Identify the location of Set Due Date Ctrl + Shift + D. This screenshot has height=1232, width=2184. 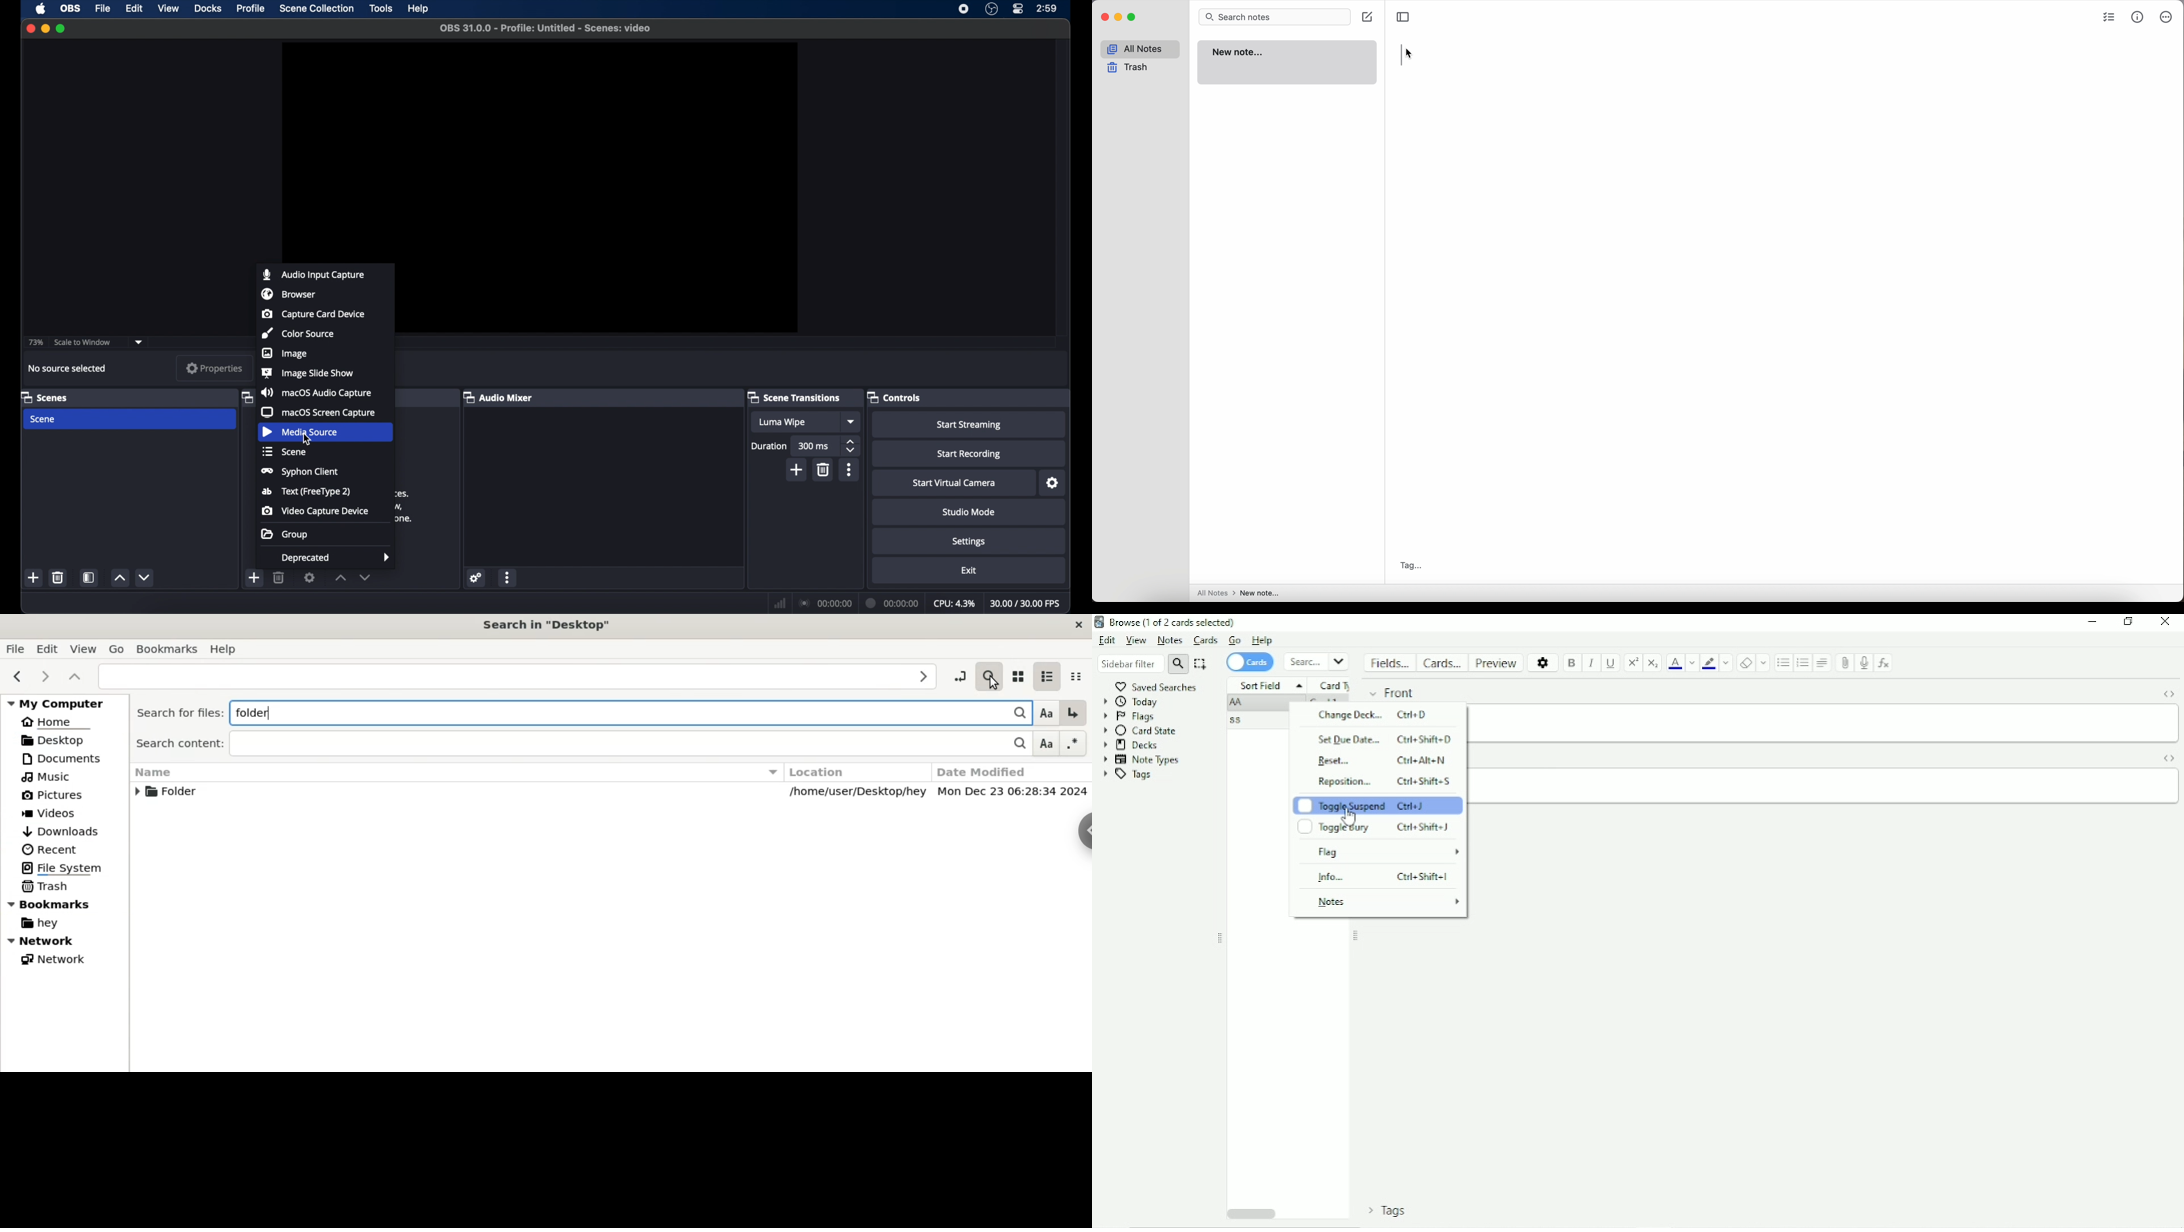
(1384, 739).